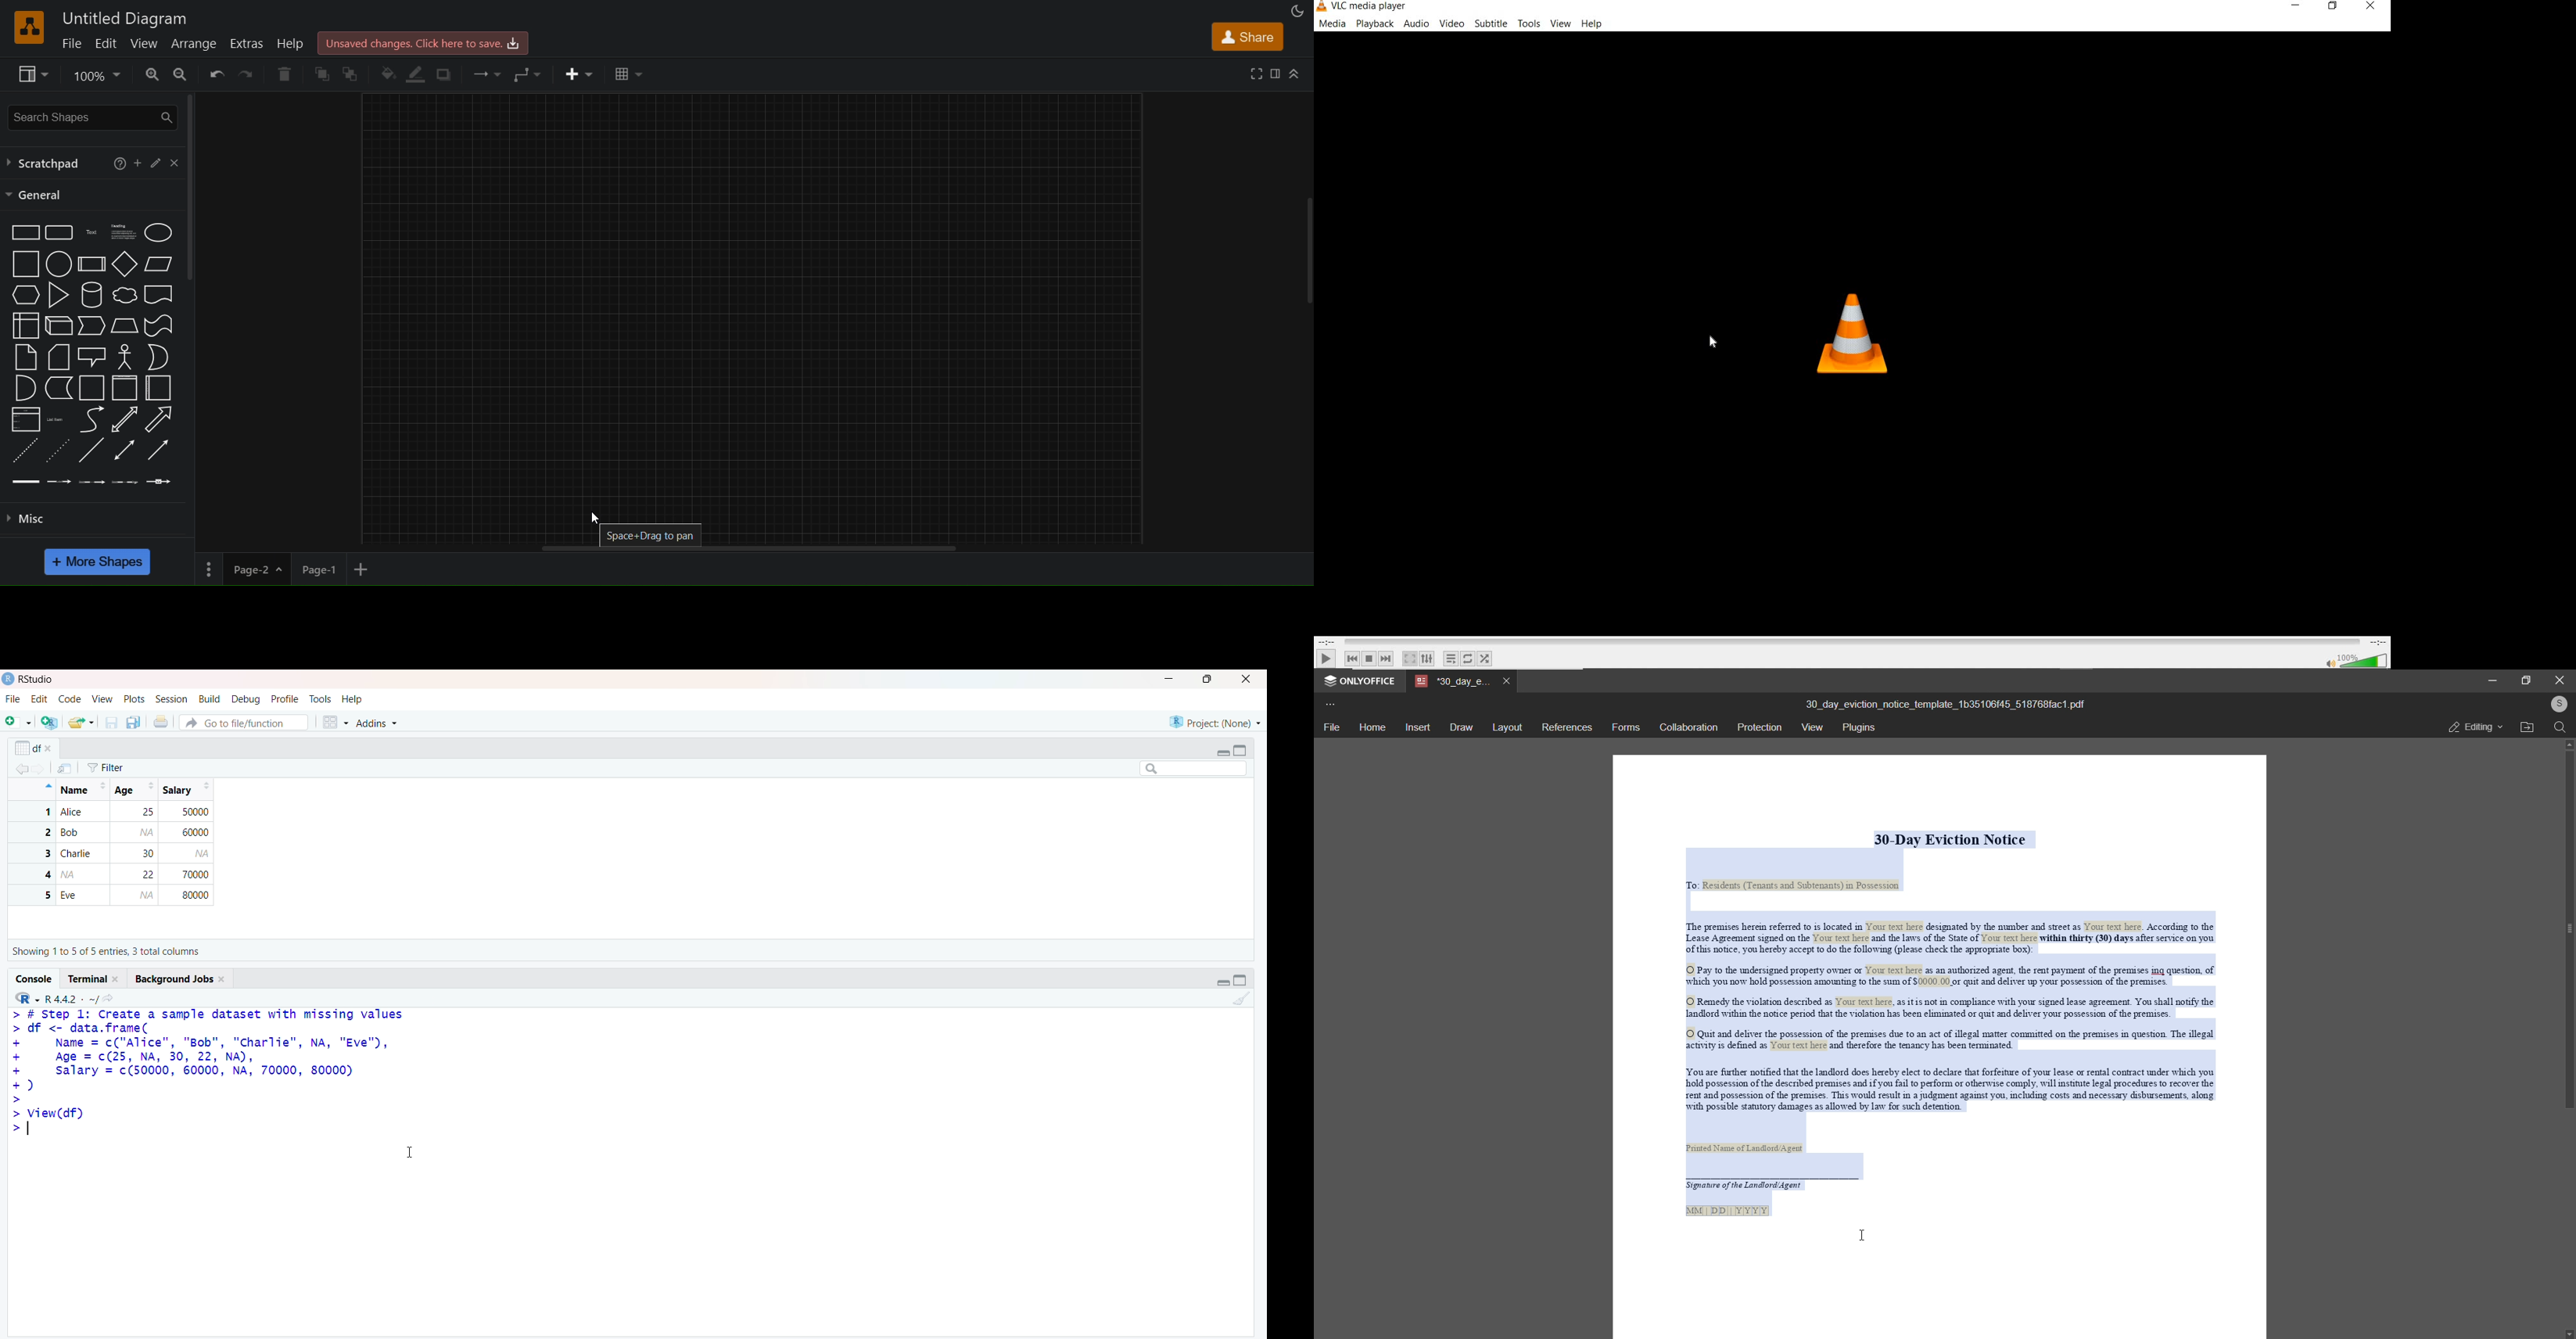  What do you see at coordinates (69, 767) in the screenshot?
I see `Show in new window` at bounding box center [69, 767].